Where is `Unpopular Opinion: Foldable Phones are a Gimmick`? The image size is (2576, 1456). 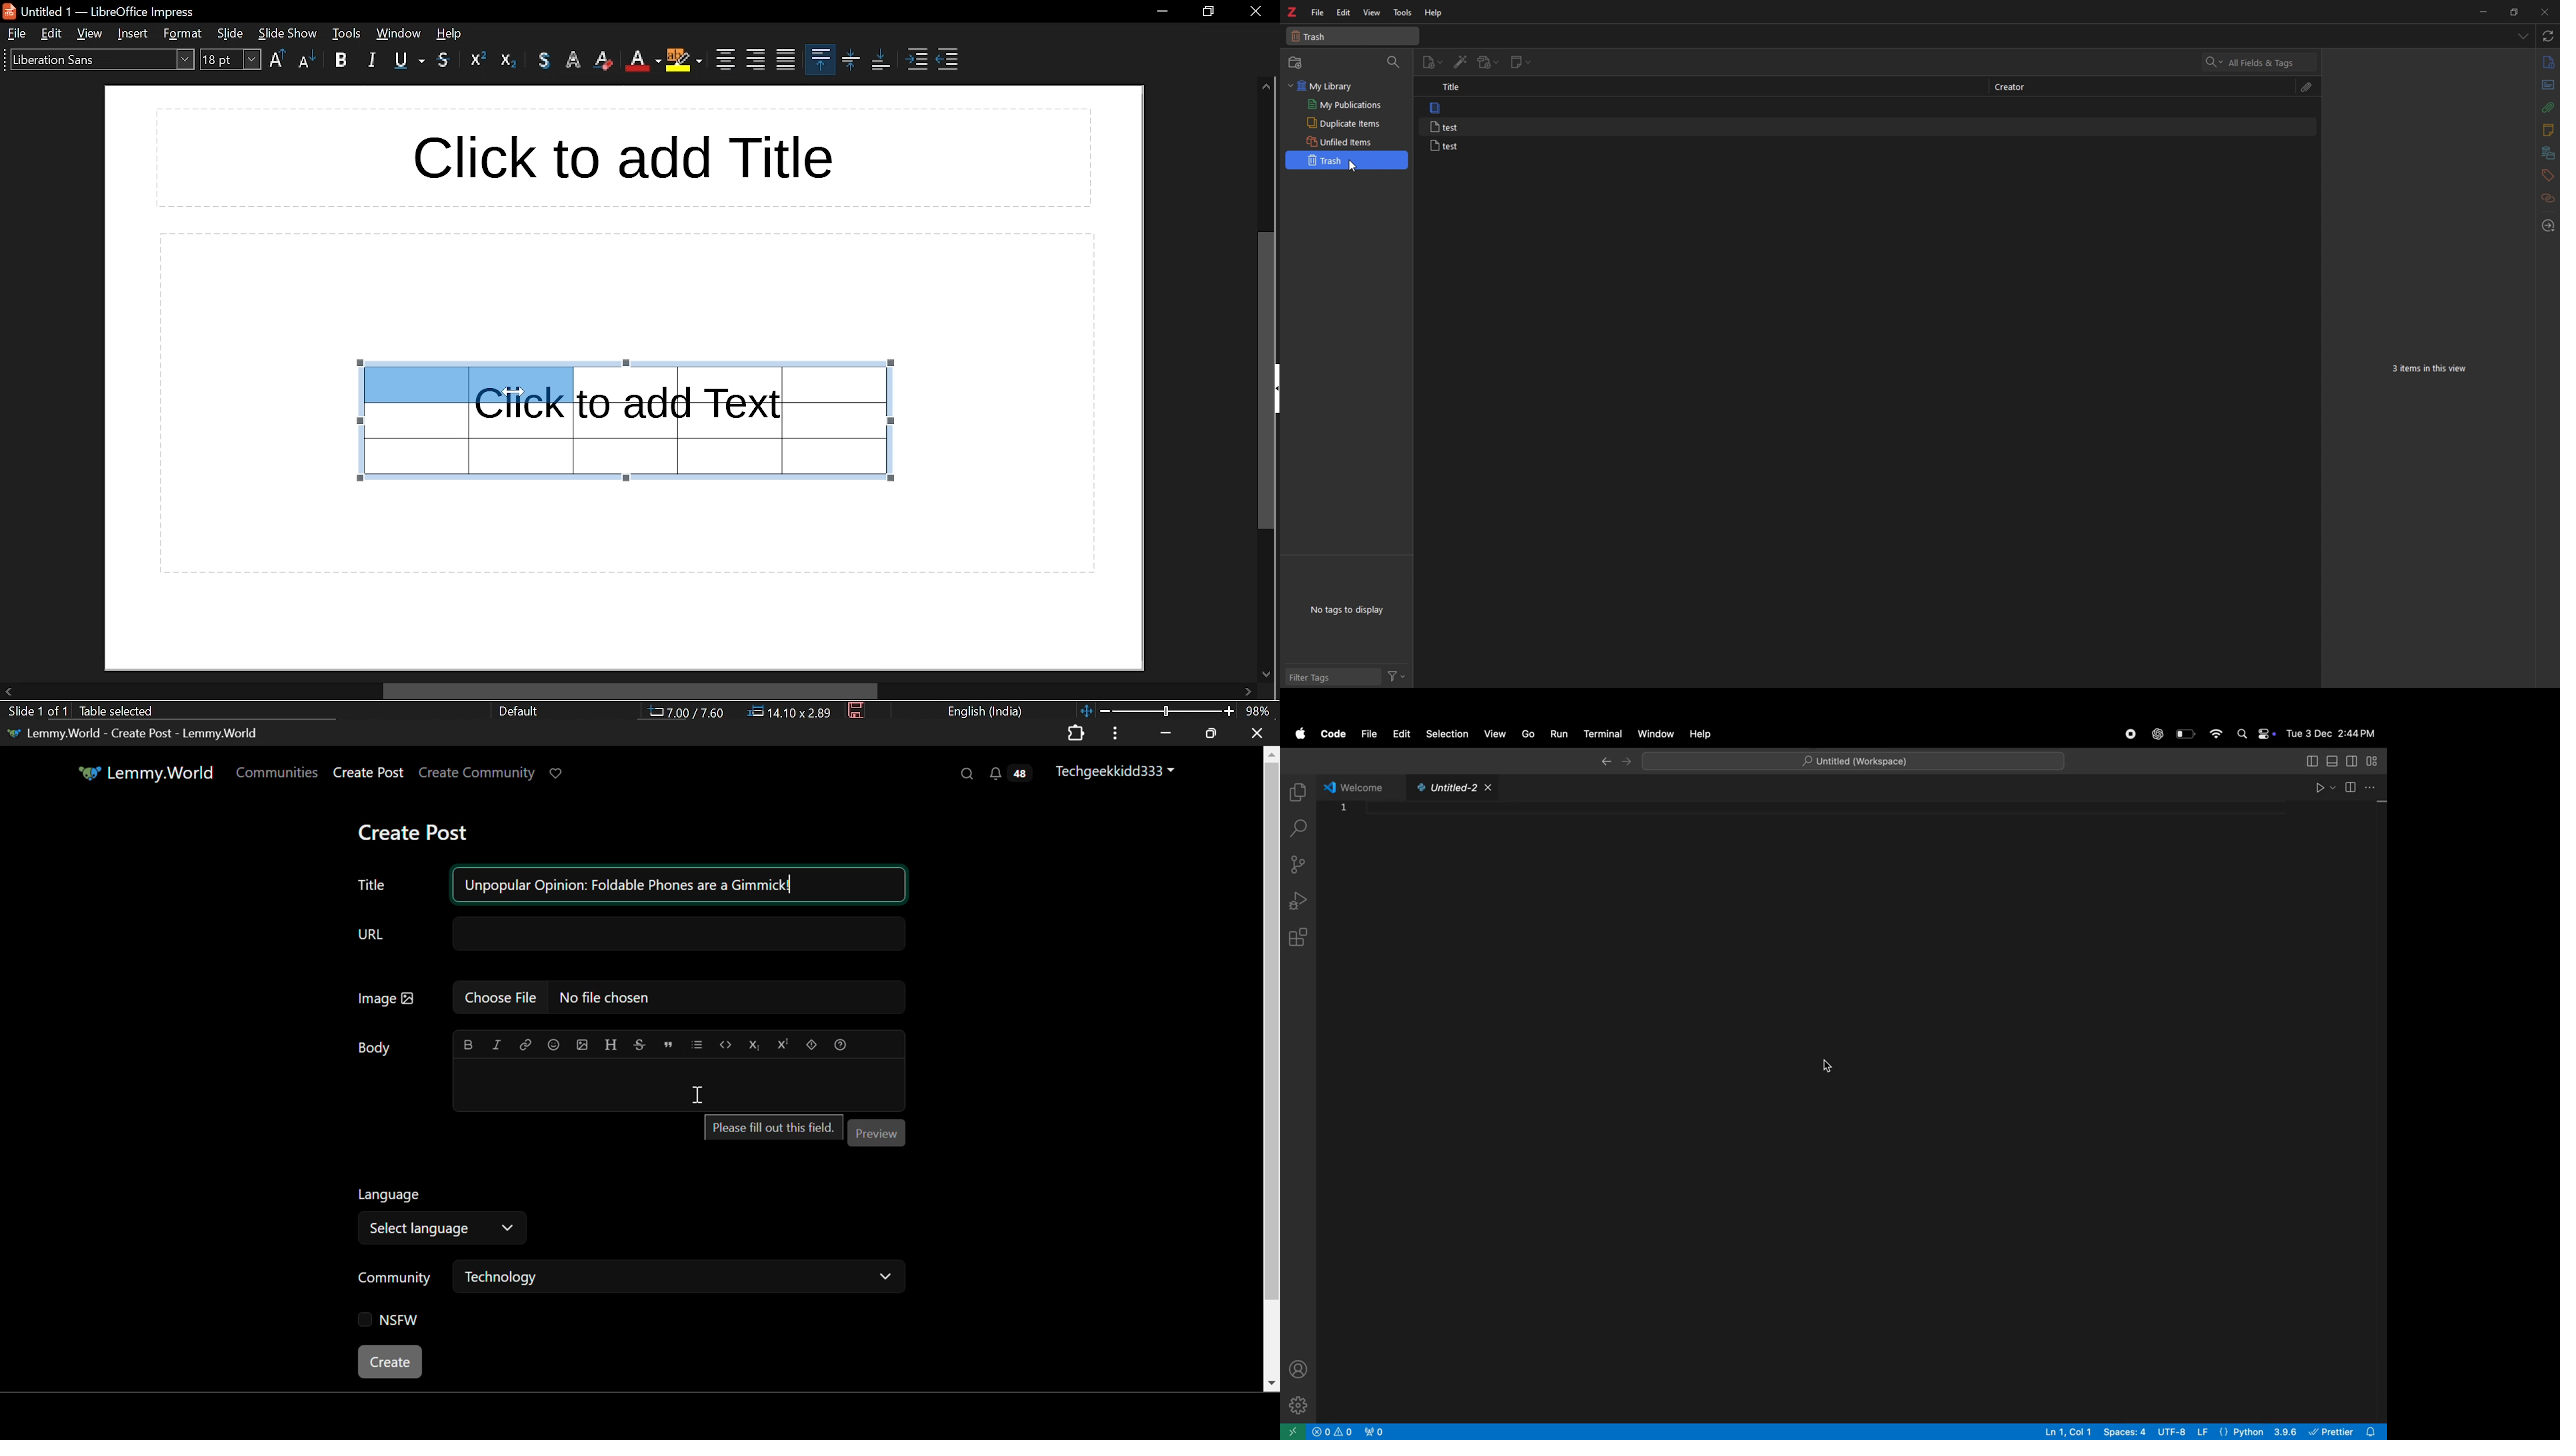
Unpopular Opinion: Foldable Phones are a Gimmick is located at coordinates (629, 885).